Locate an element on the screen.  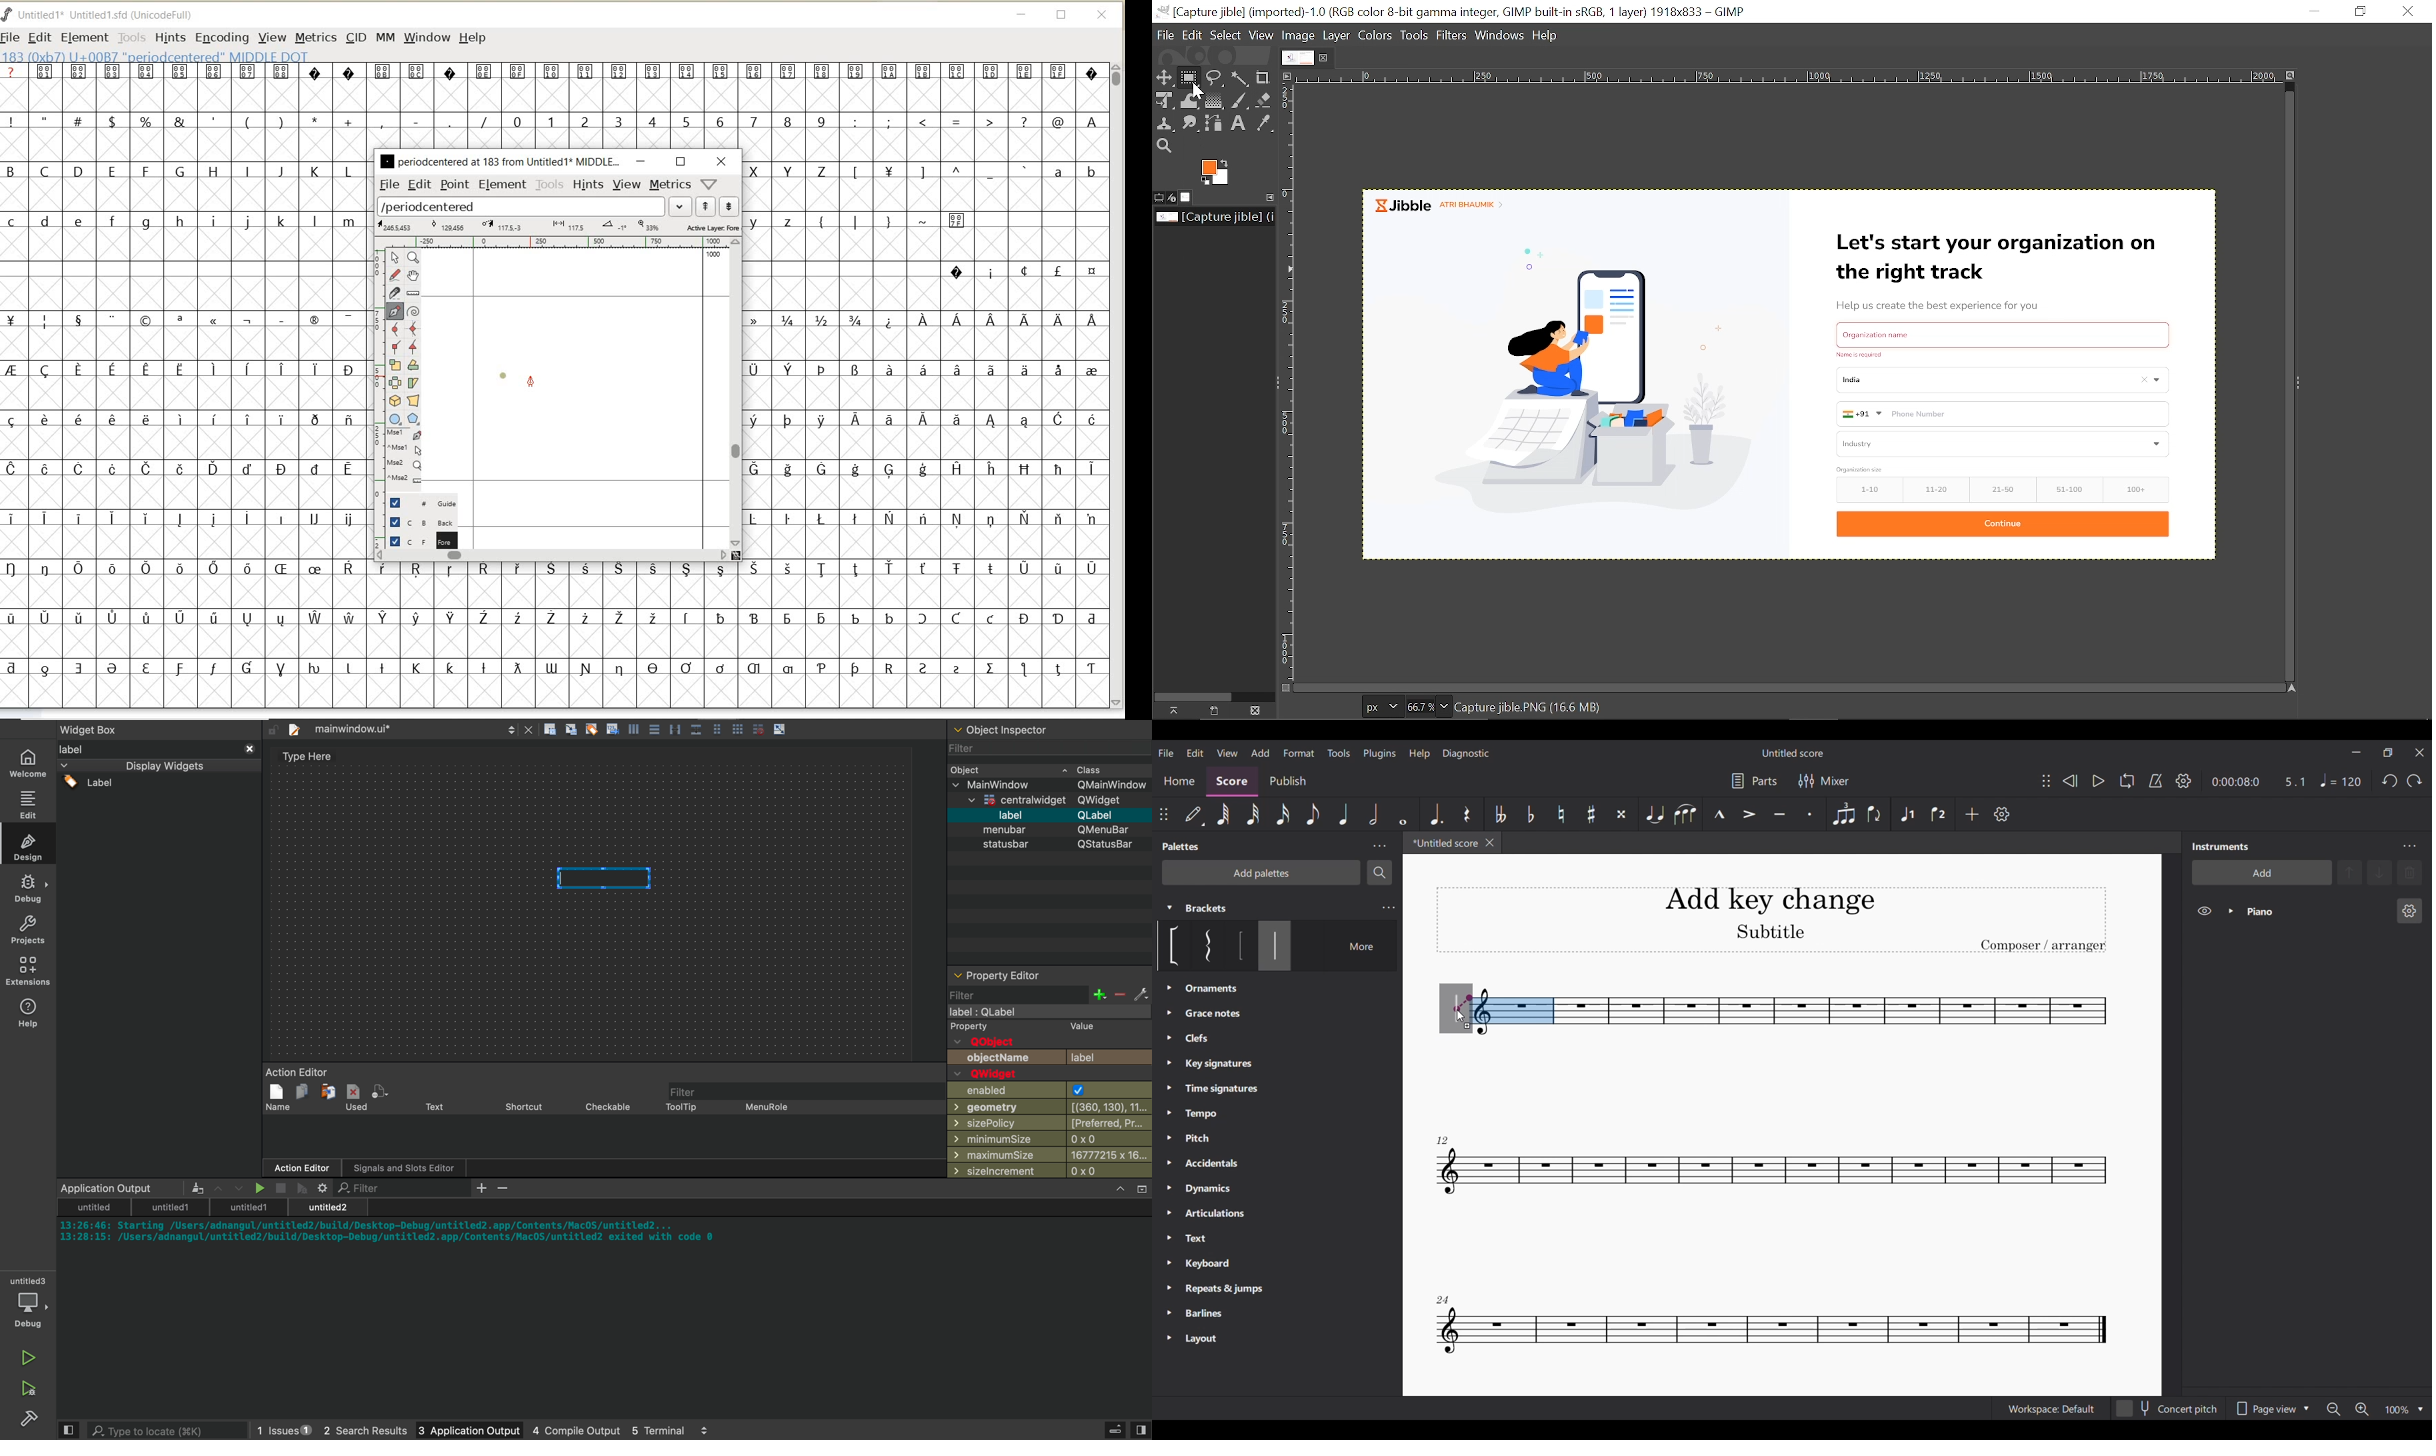
Close interface is located at coordinates (2419, 753).